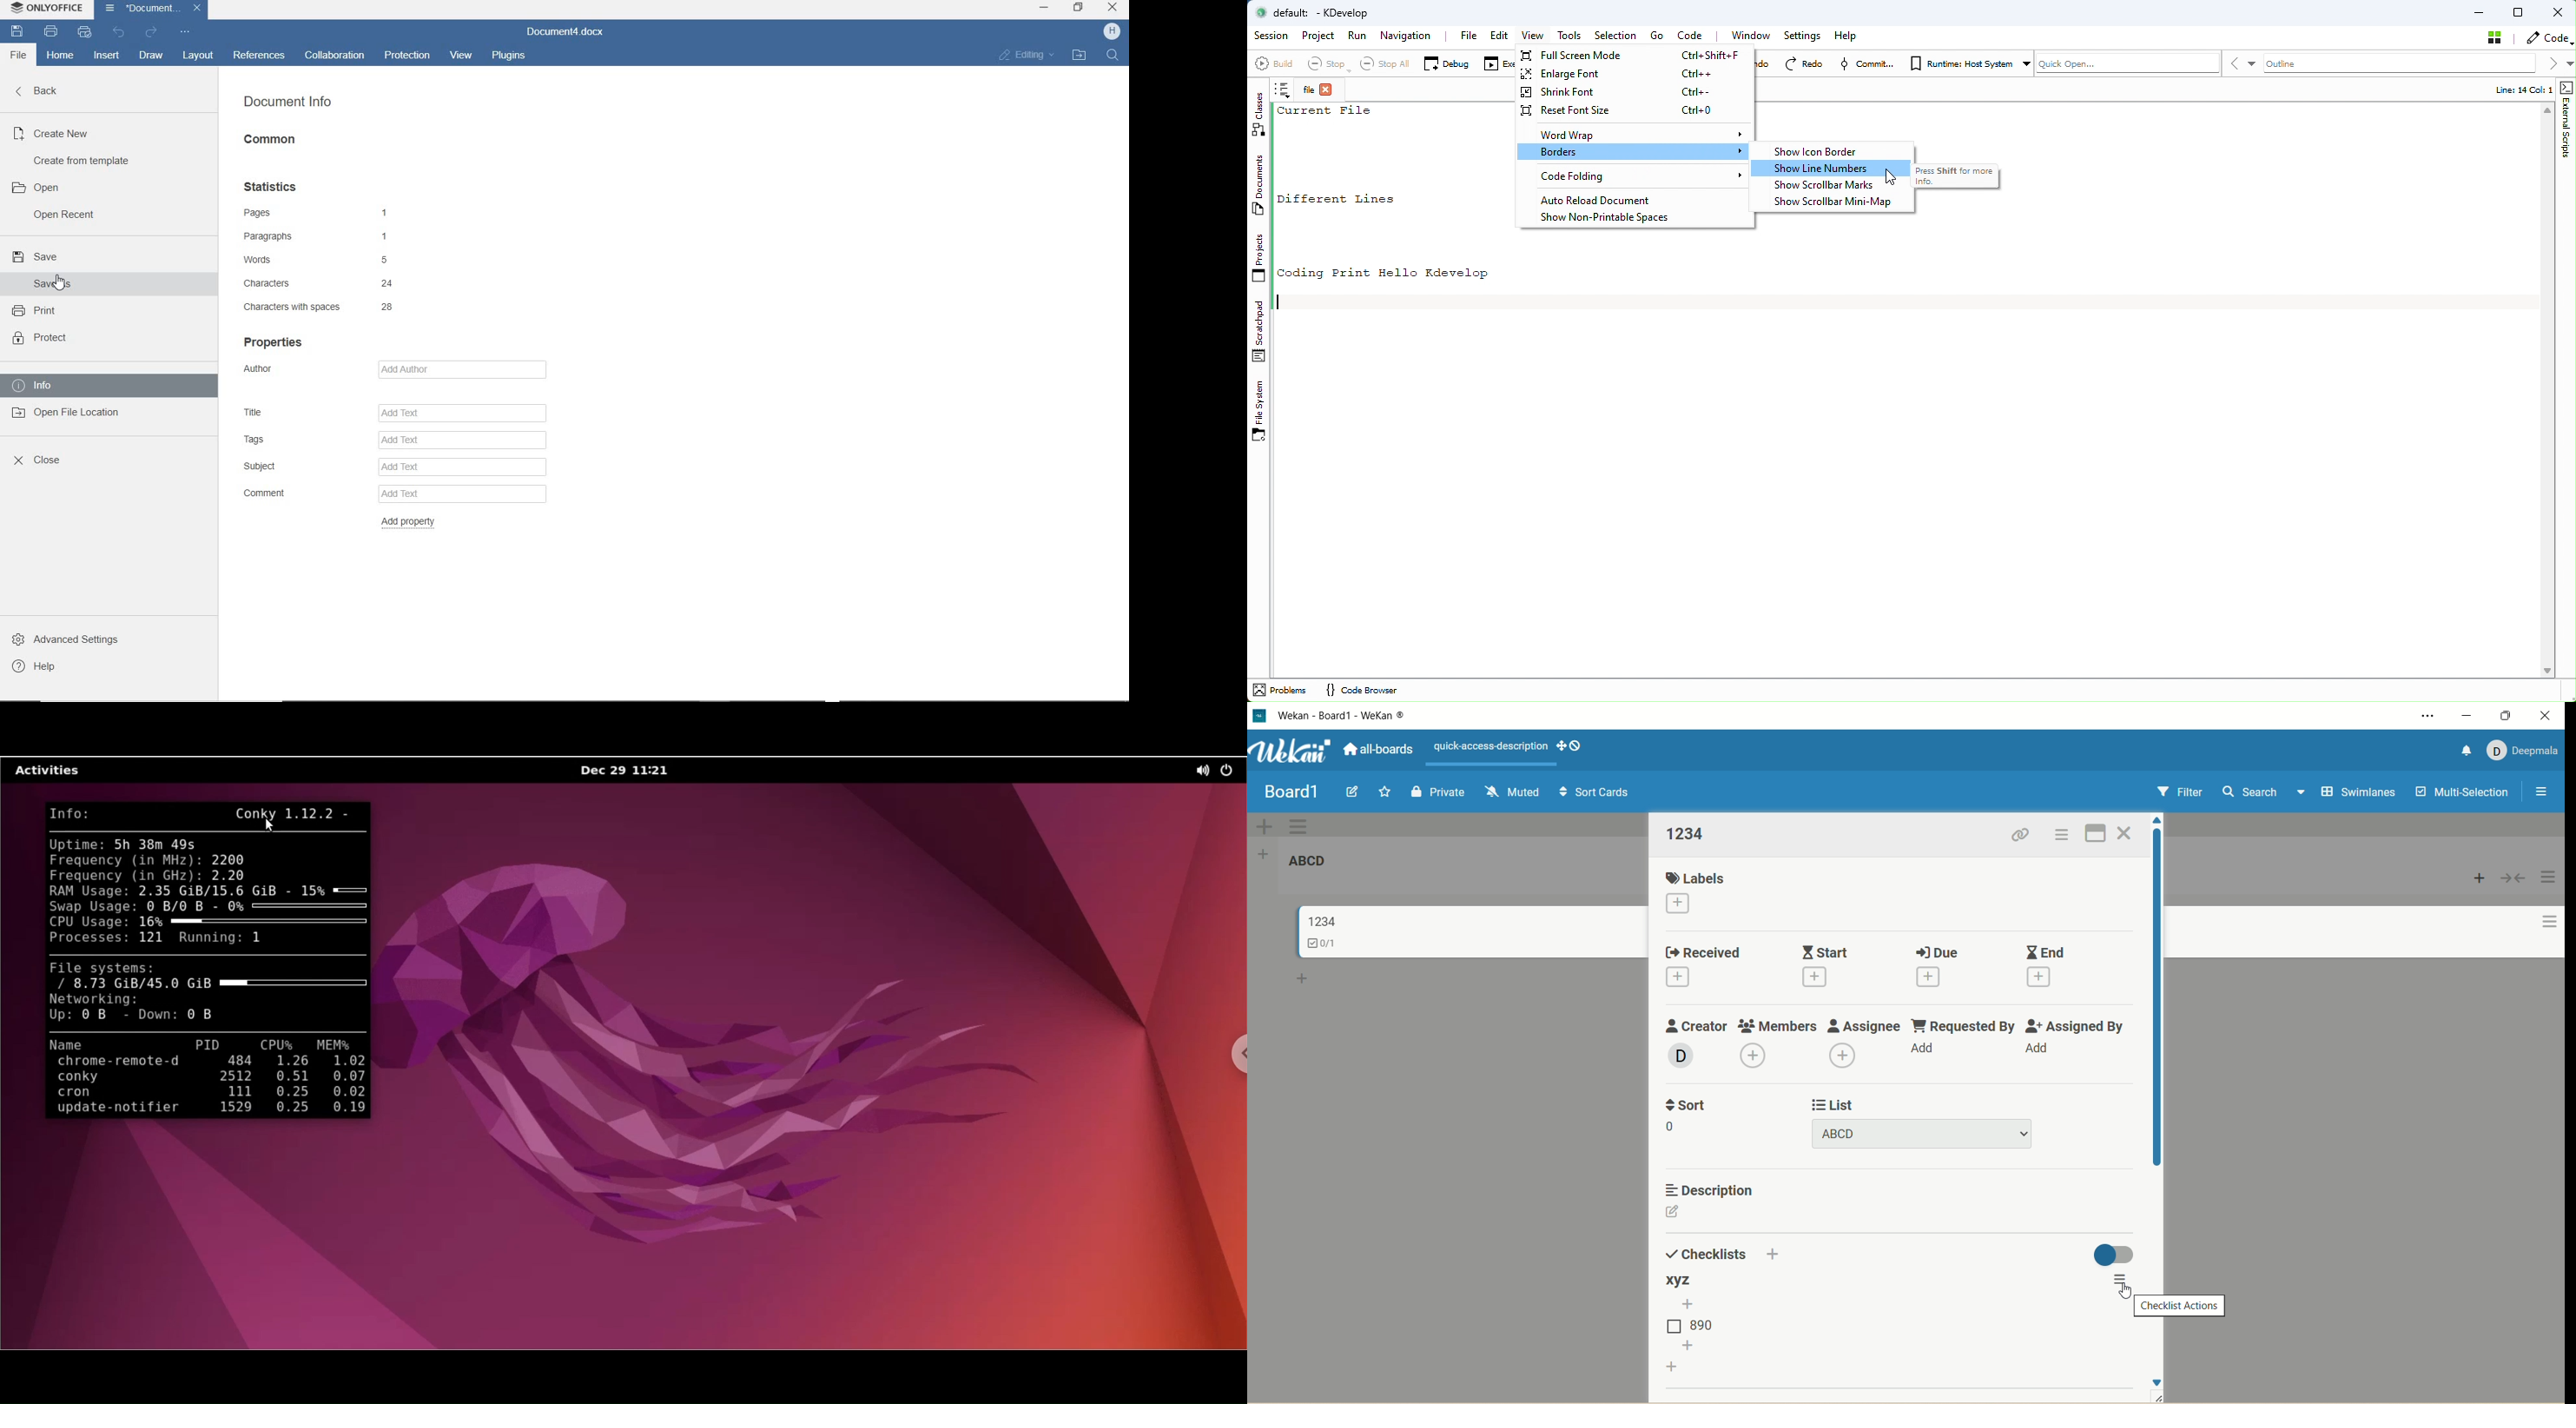 The width and height of the screenshot is (2576, 1428). What do you see at coordinates (50, 34) in the screenshot?
I see `print file` at bounding box center [50, 34].